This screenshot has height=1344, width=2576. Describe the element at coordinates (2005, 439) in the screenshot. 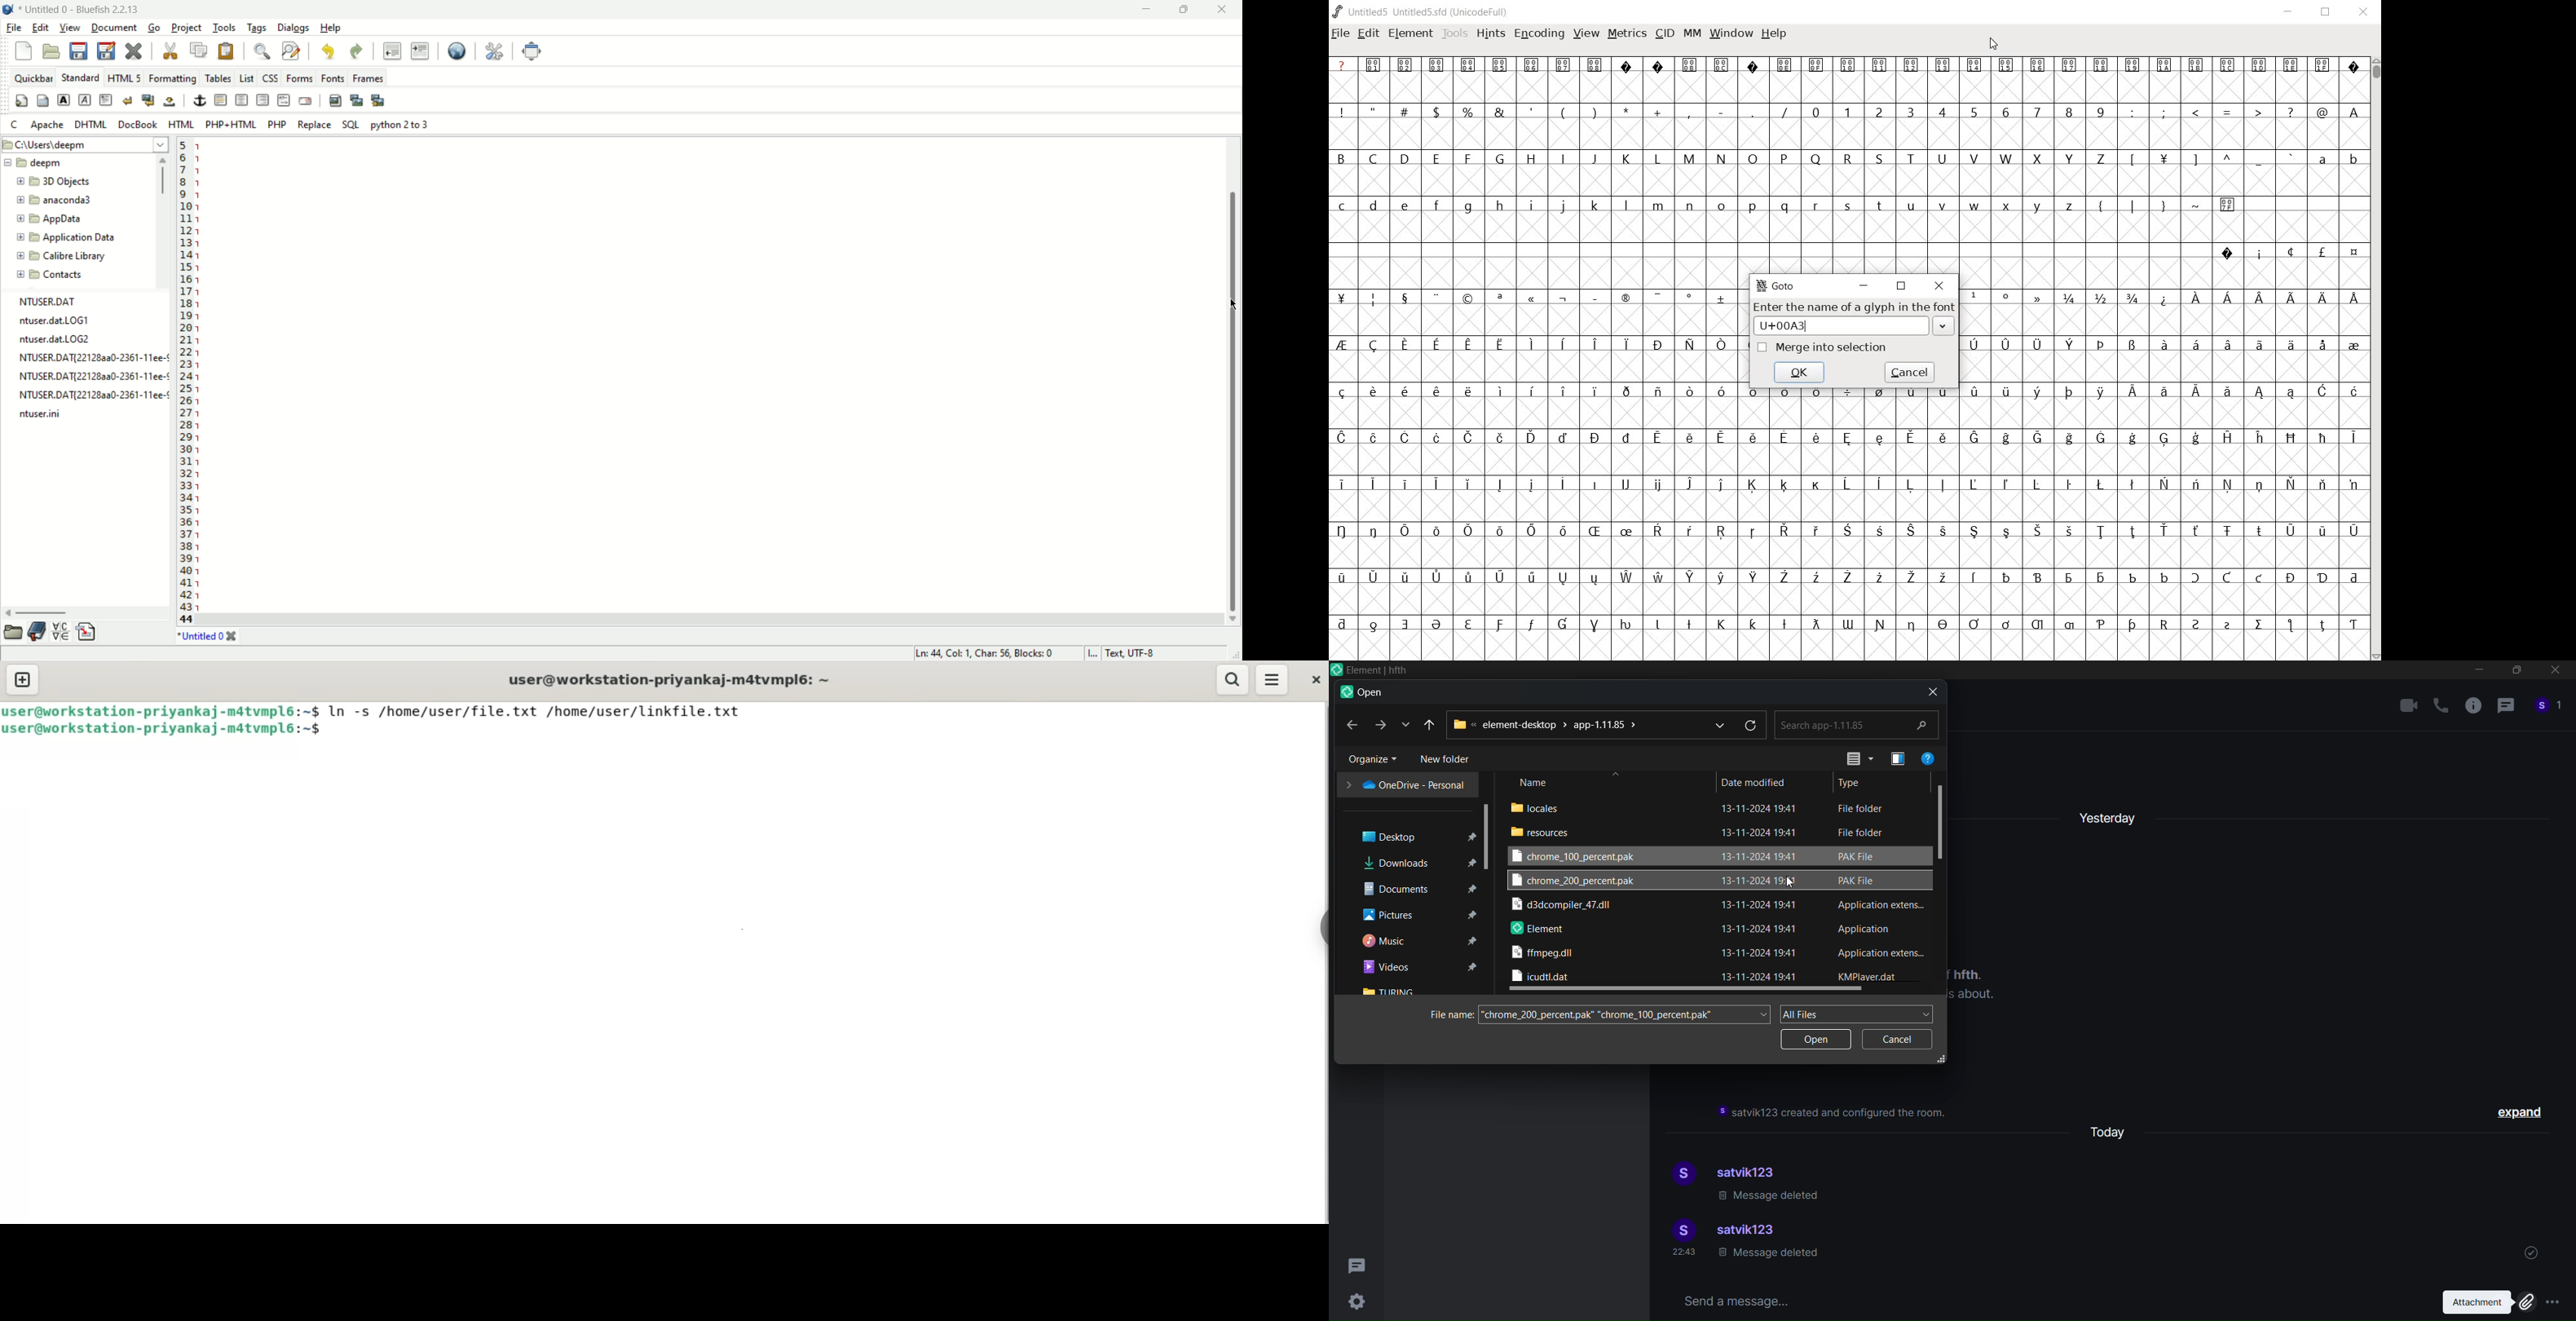

I see `Symbol` at that location.